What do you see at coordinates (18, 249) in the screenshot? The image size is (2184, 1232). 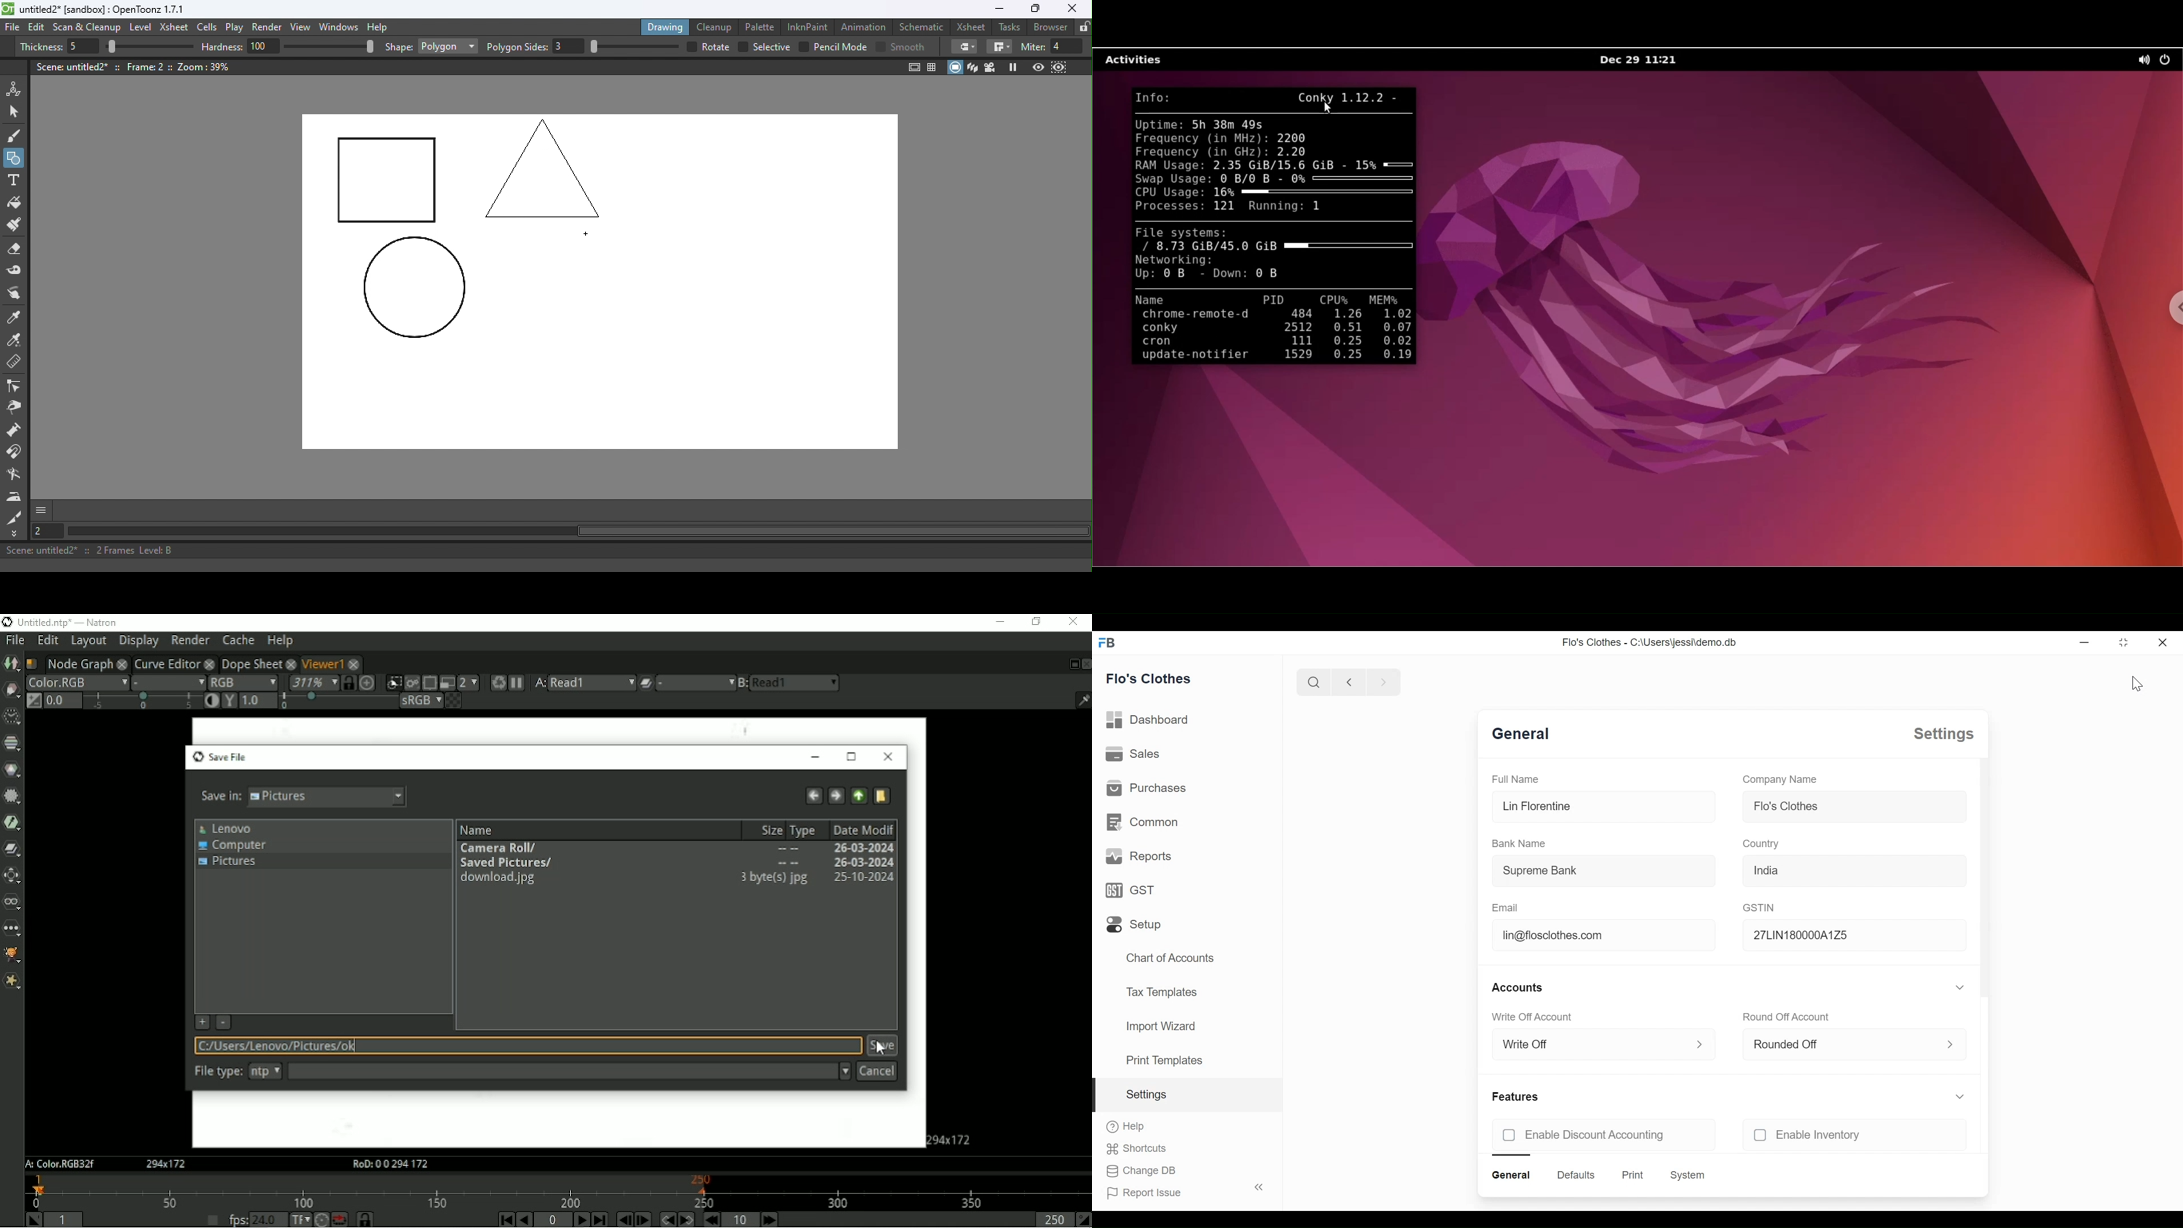 I see `Eraser tool` at bounding box center [18, 249].